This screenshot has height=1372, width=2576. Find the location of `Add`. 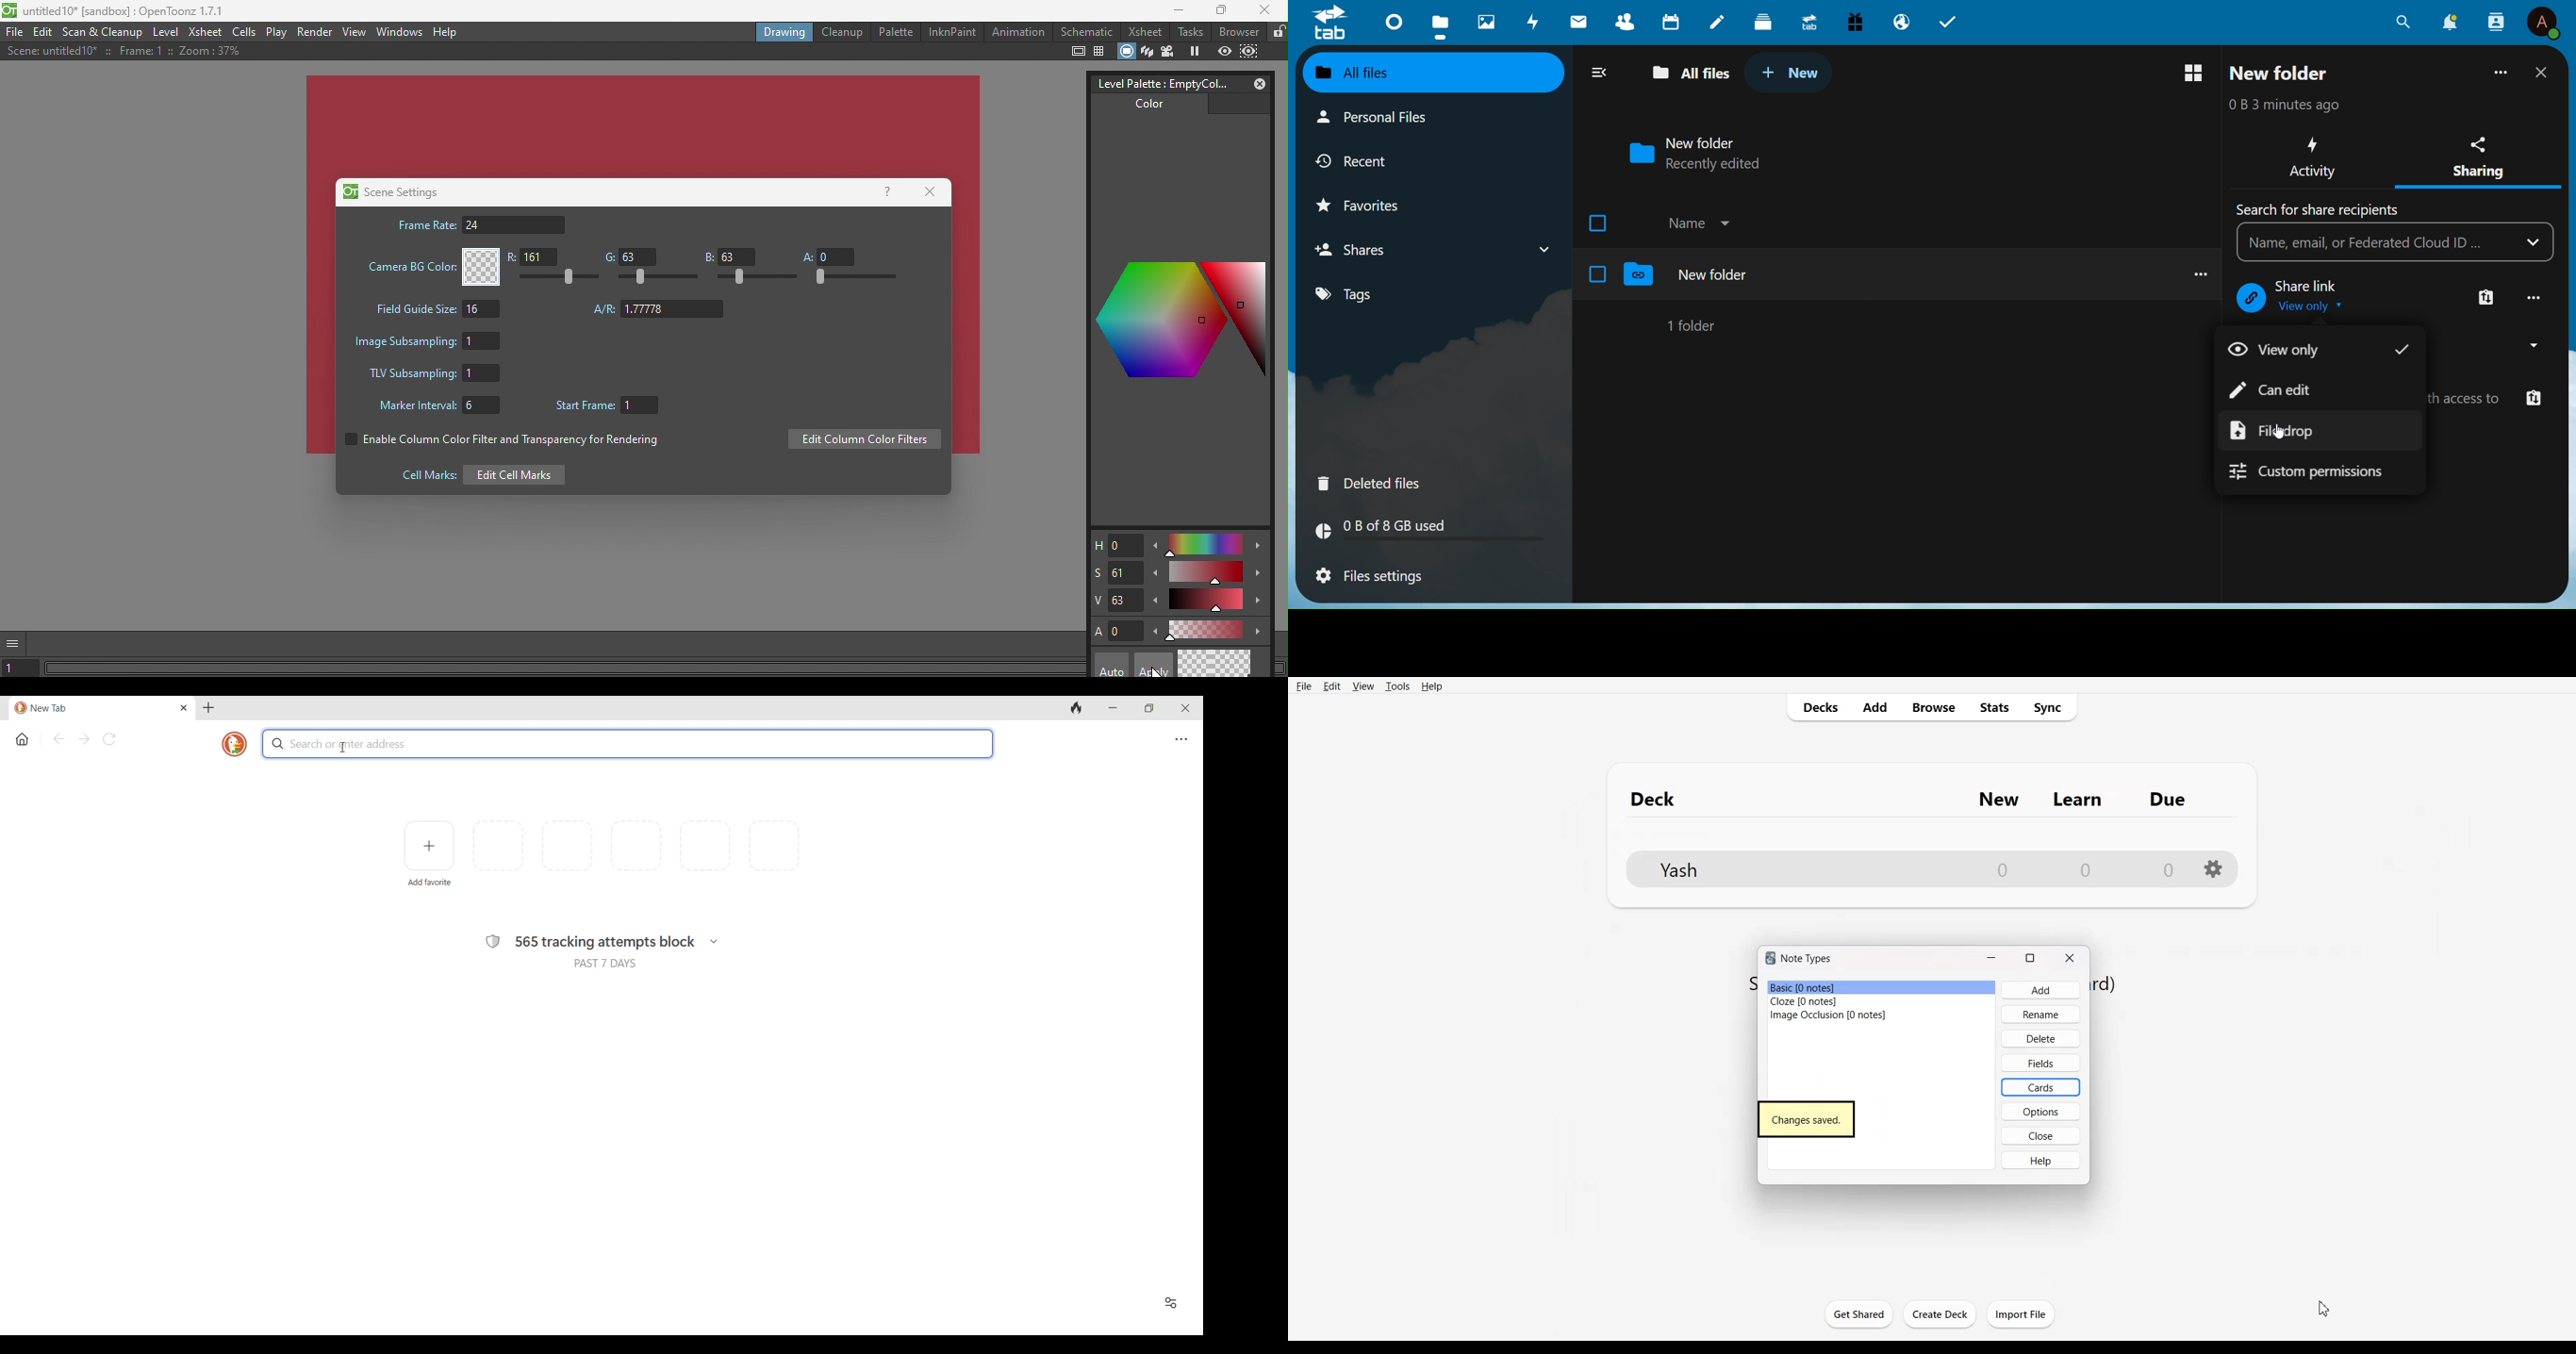

Add is located at coordinates (2040, 990).